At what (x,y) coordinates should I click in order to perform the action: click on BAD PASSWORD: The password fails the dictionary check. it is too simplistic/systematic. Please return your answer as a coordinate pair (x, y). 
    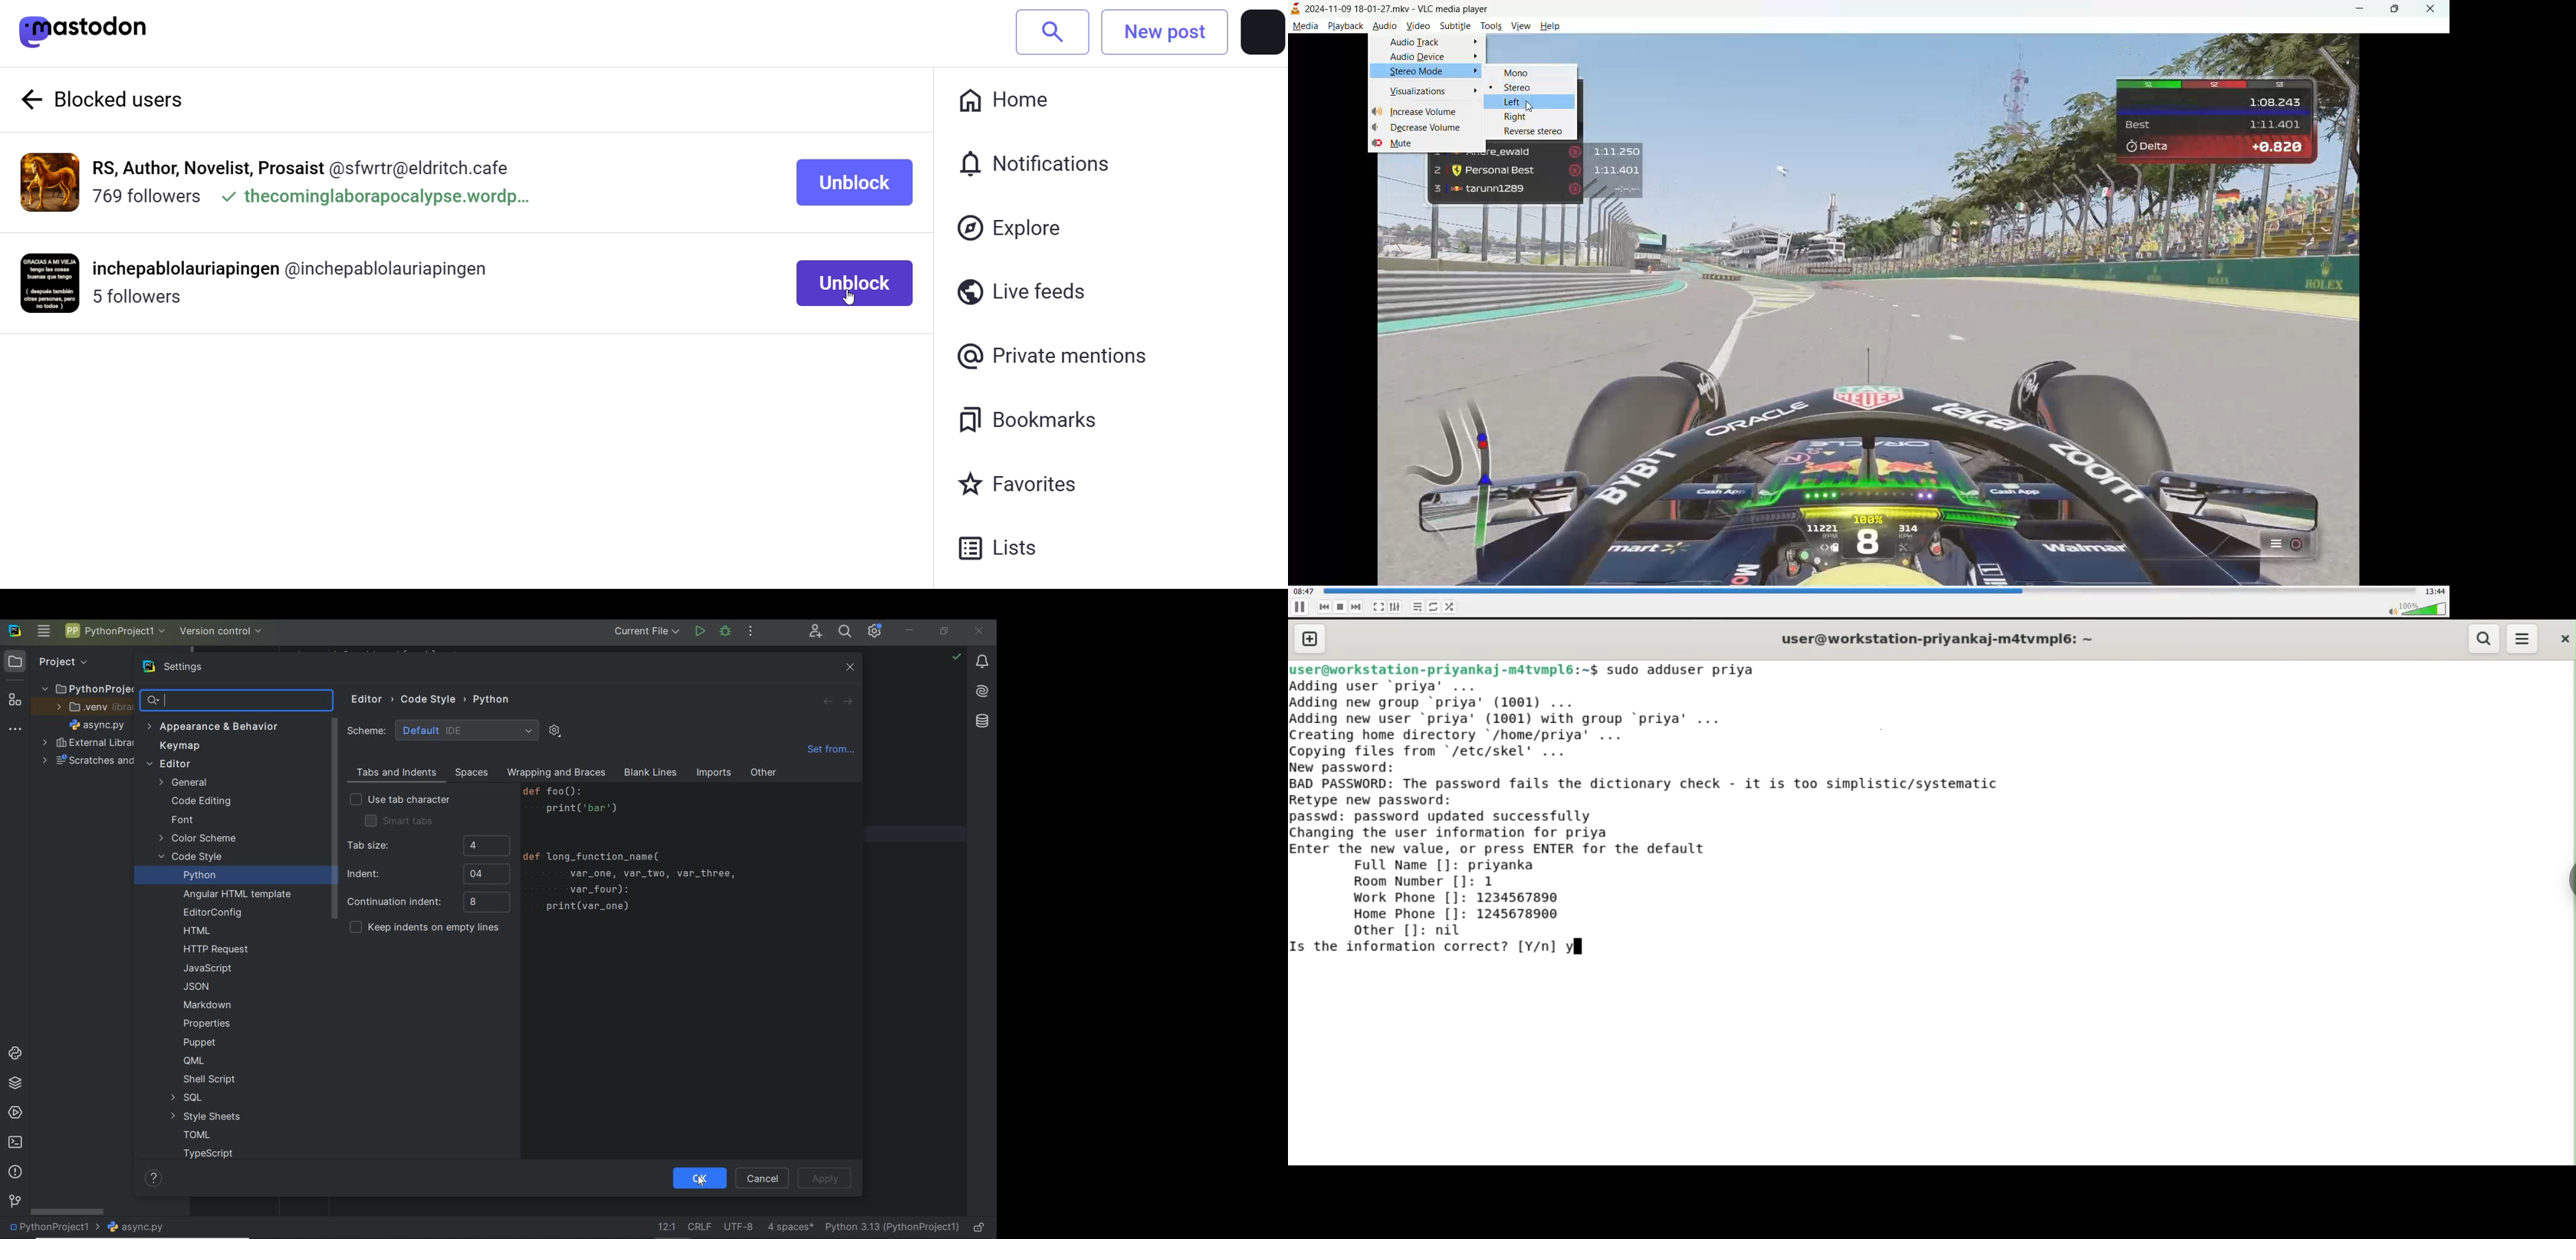
    Looking at the image, I should click on (1669, 784).